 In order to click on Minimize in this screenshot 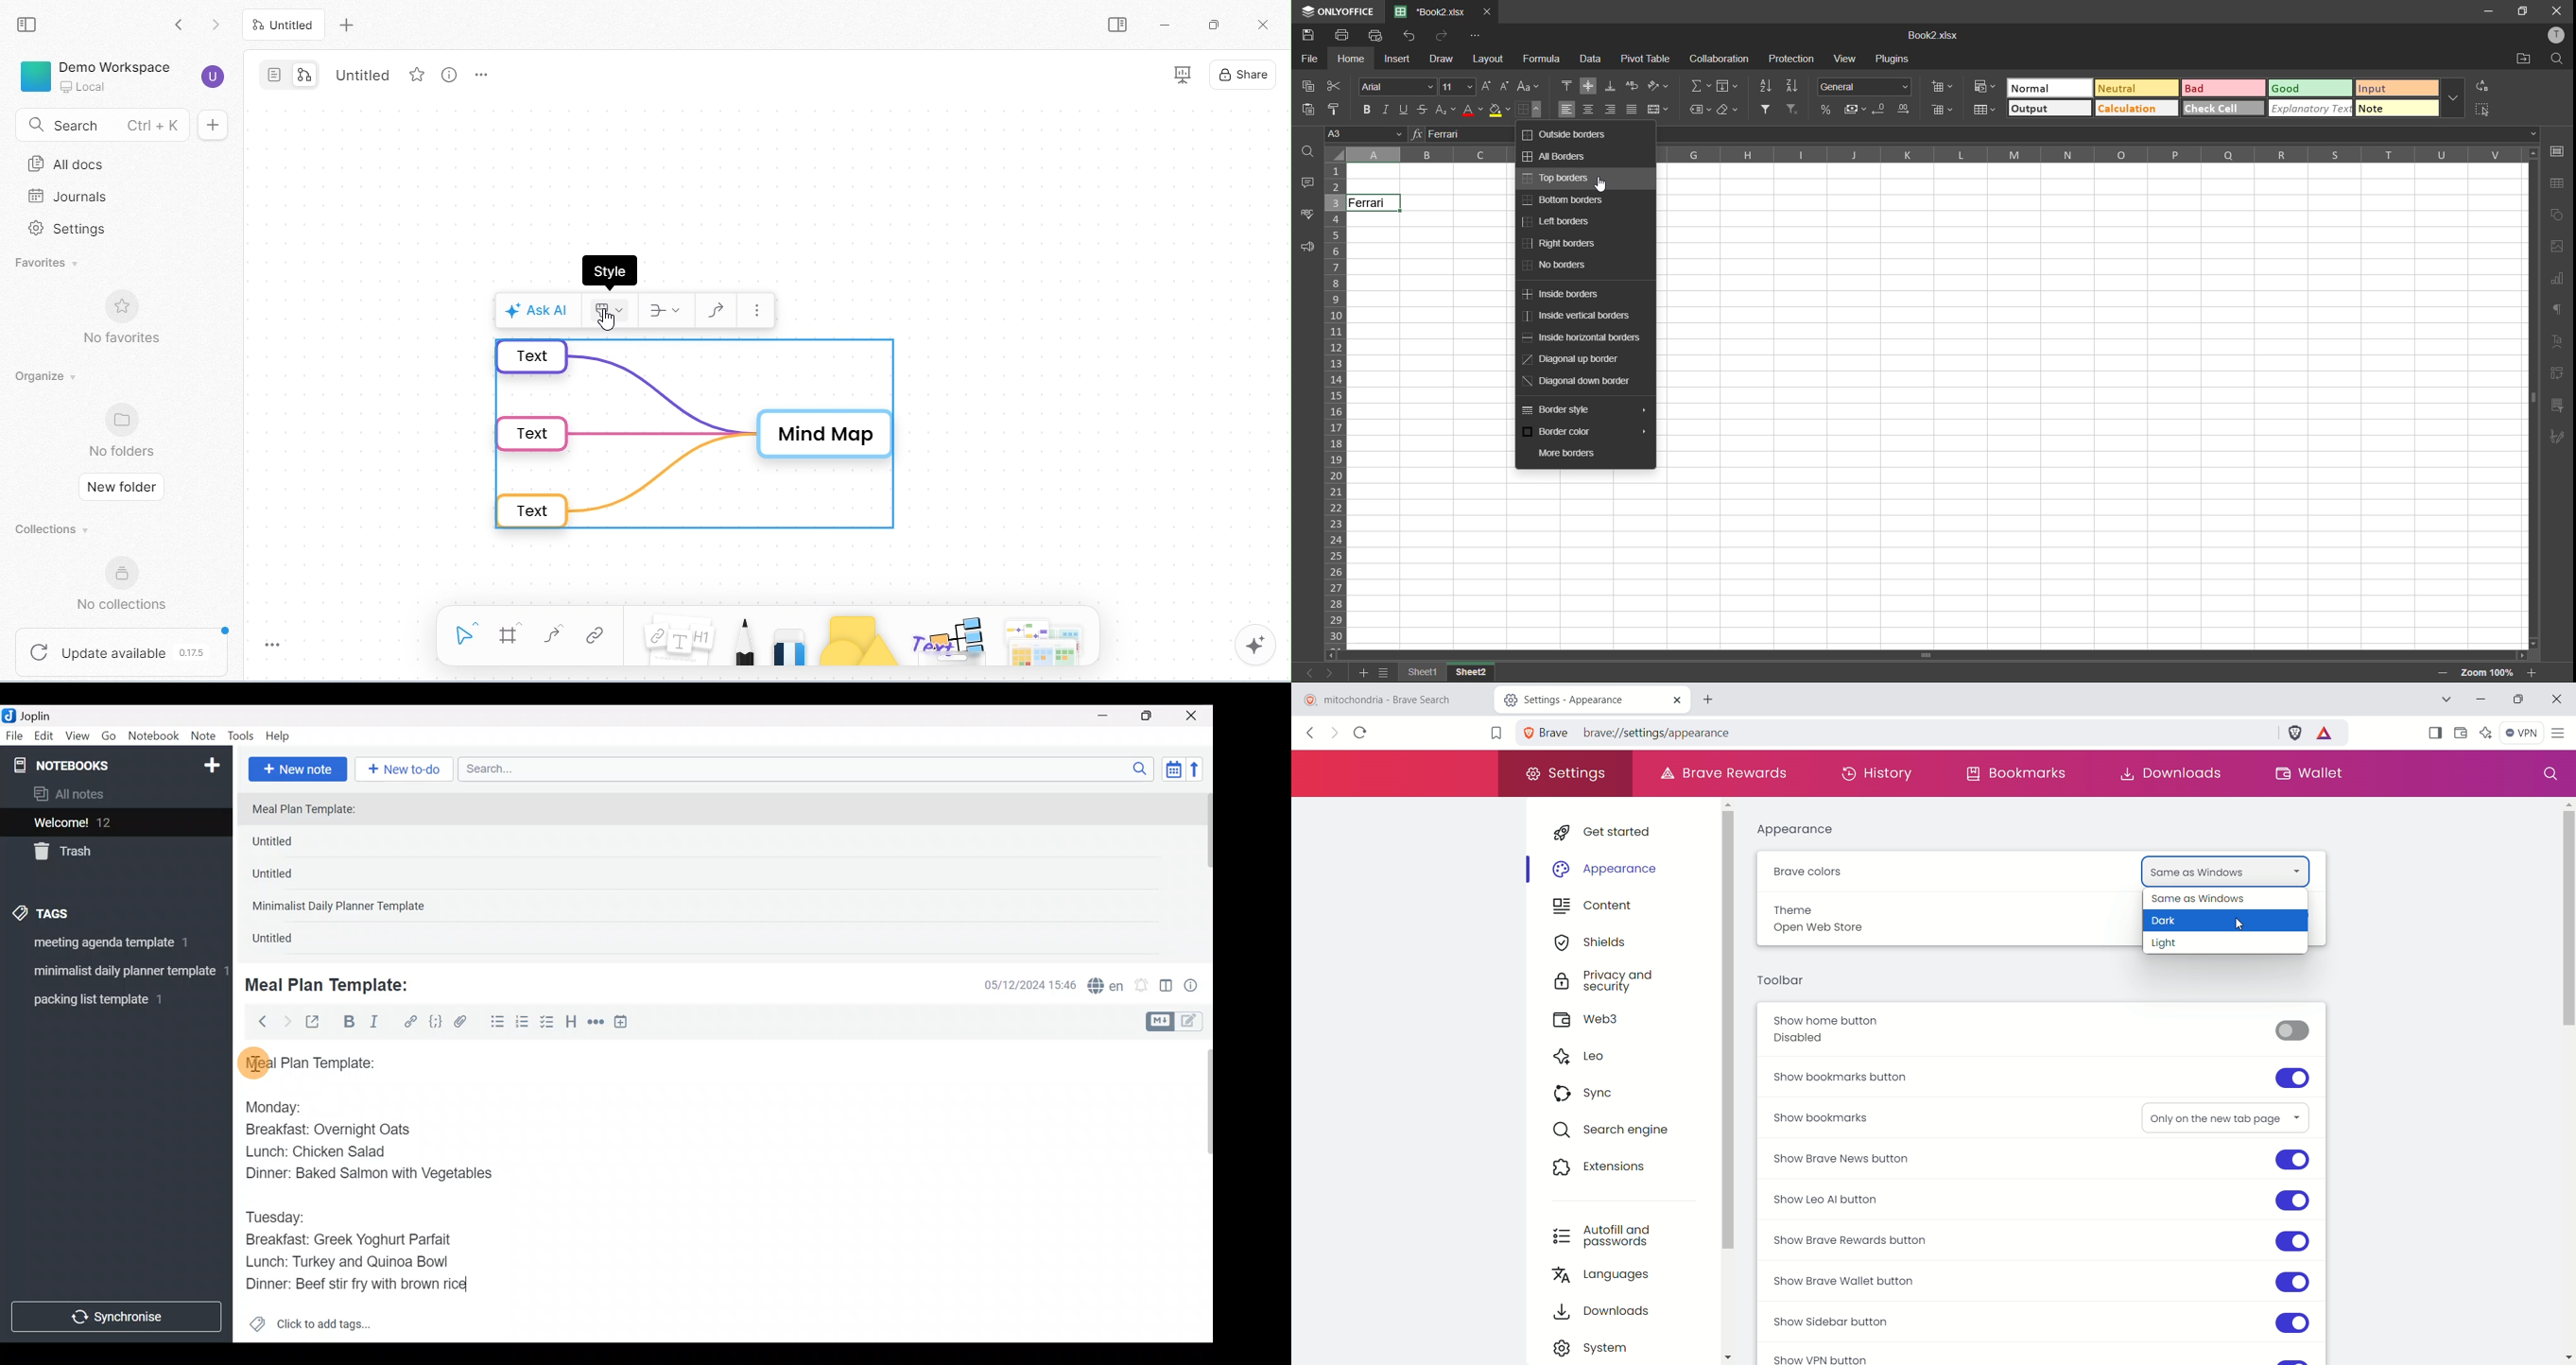, I will do `click(1110, 714)`.